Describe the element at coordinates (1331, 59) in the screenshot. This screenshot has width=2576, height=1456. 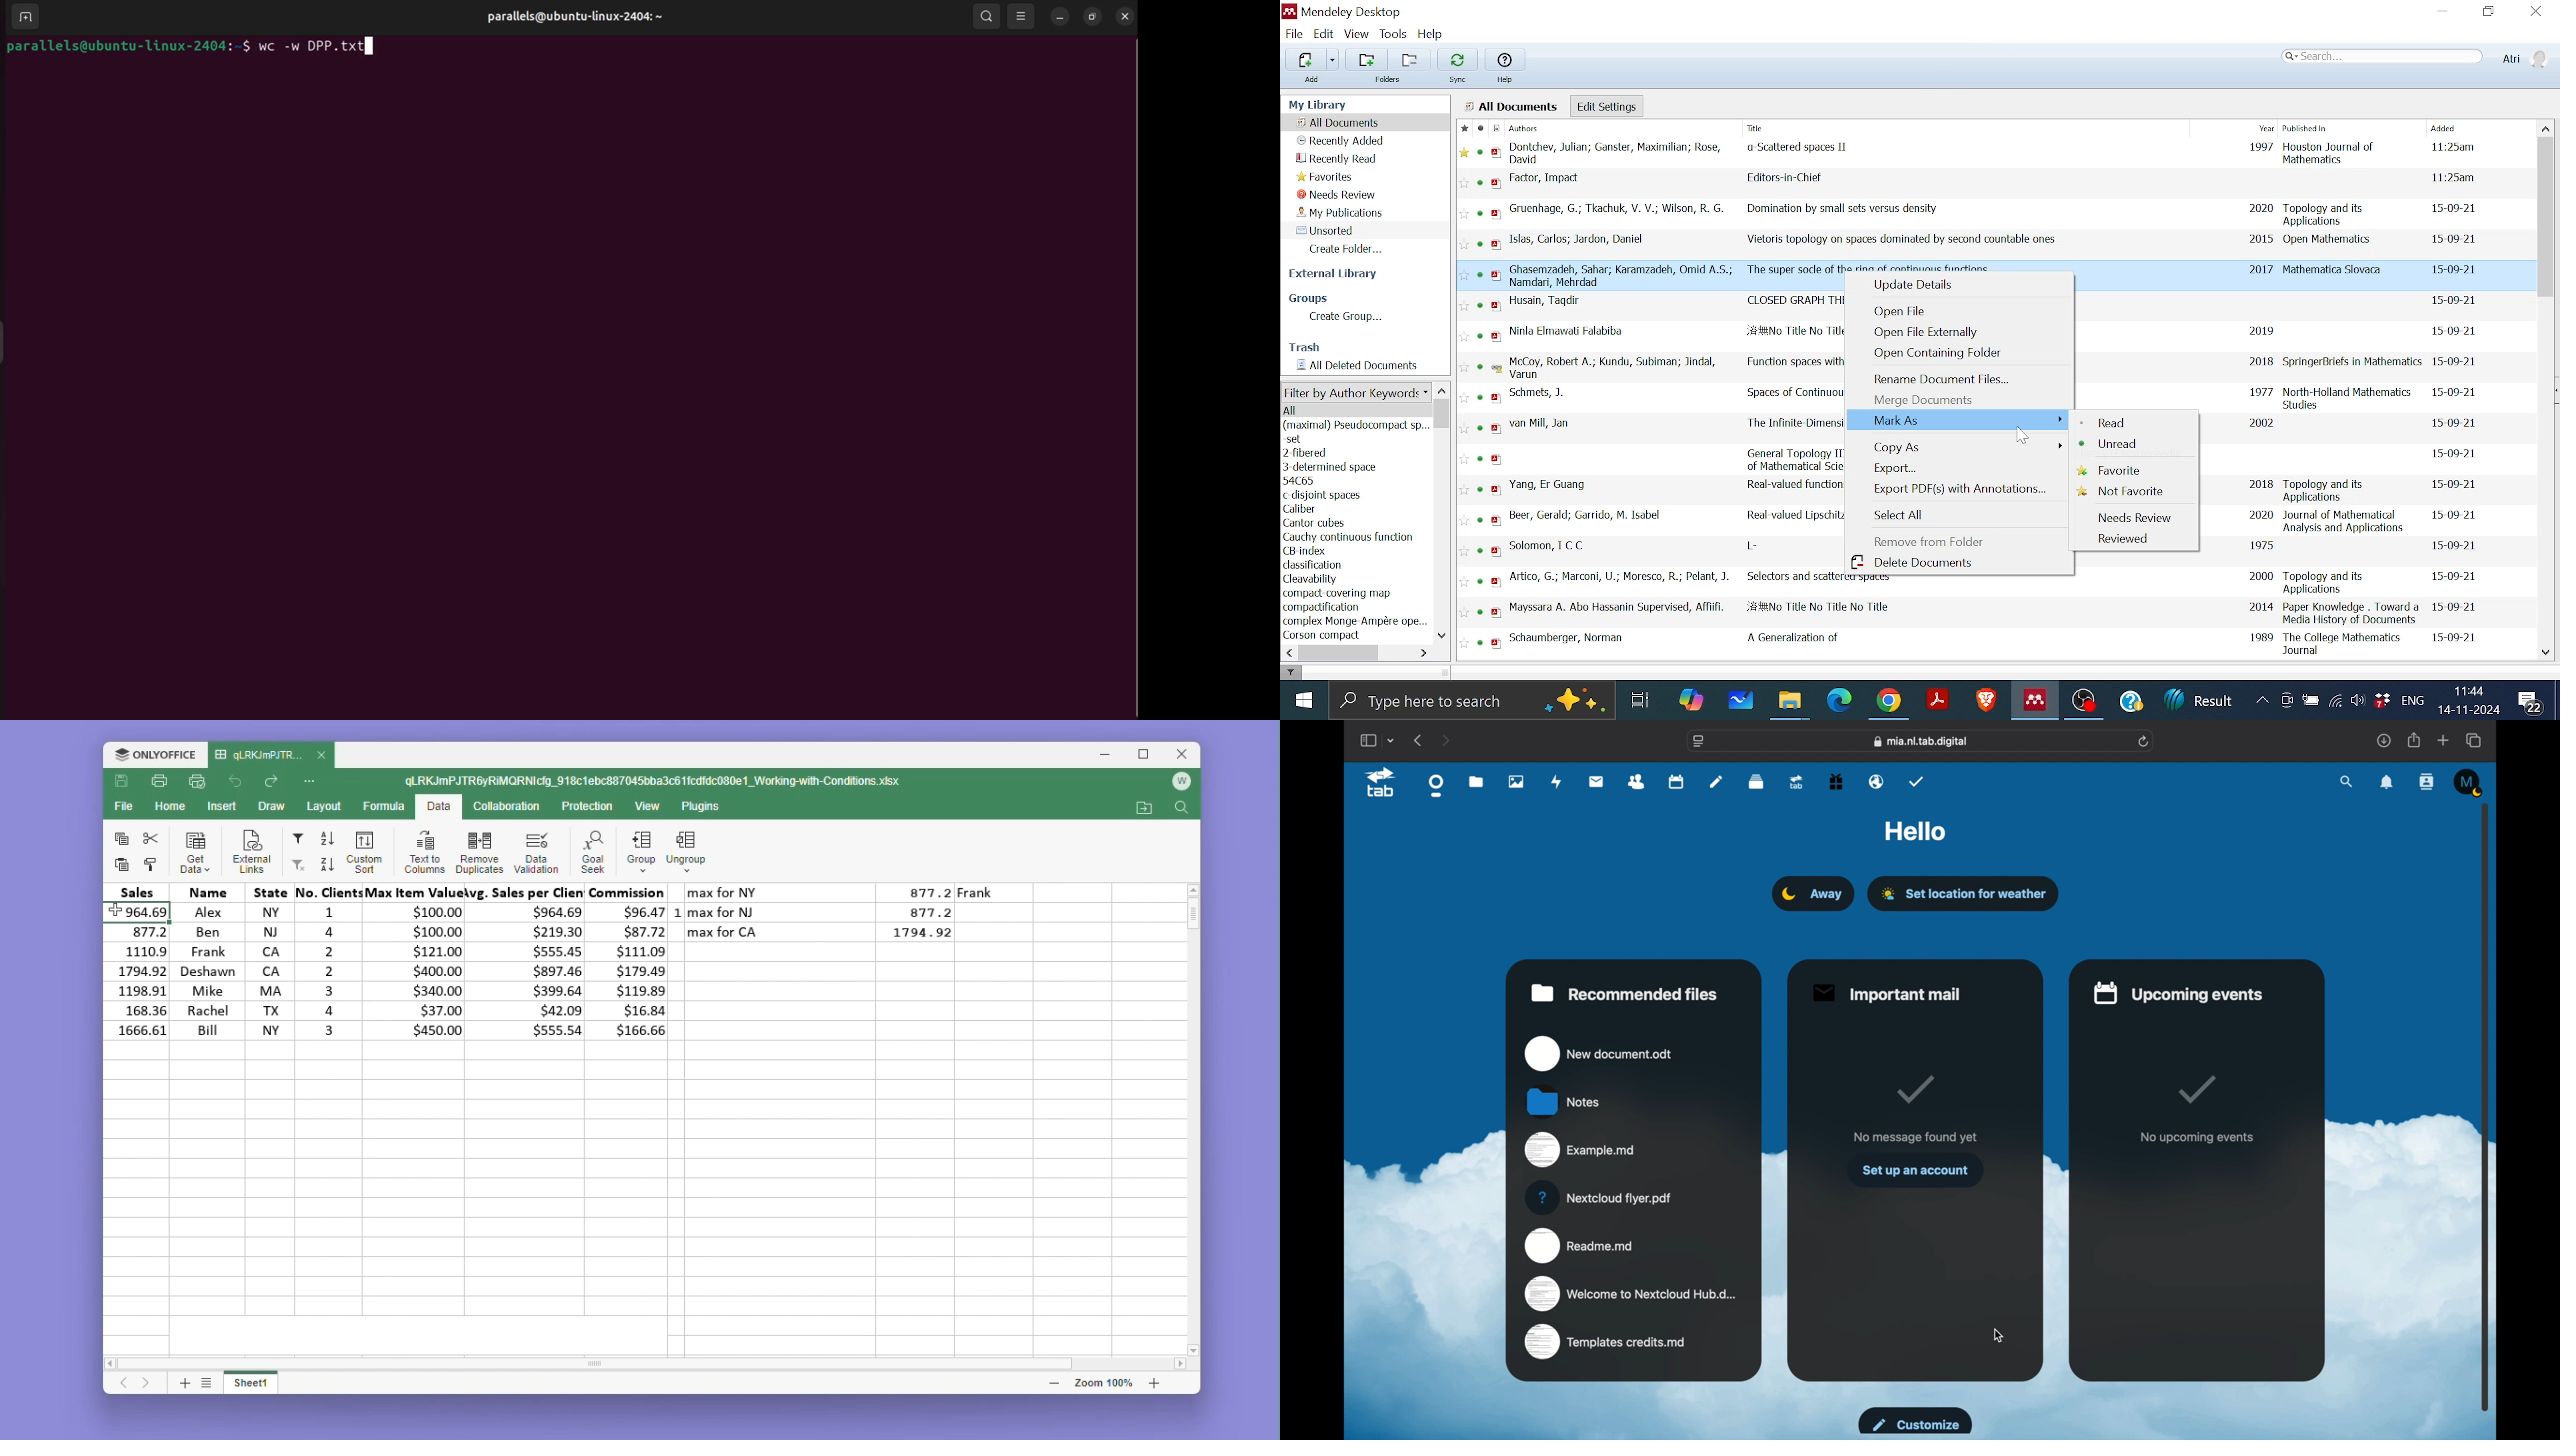
I see `Option for adding files` at that location.